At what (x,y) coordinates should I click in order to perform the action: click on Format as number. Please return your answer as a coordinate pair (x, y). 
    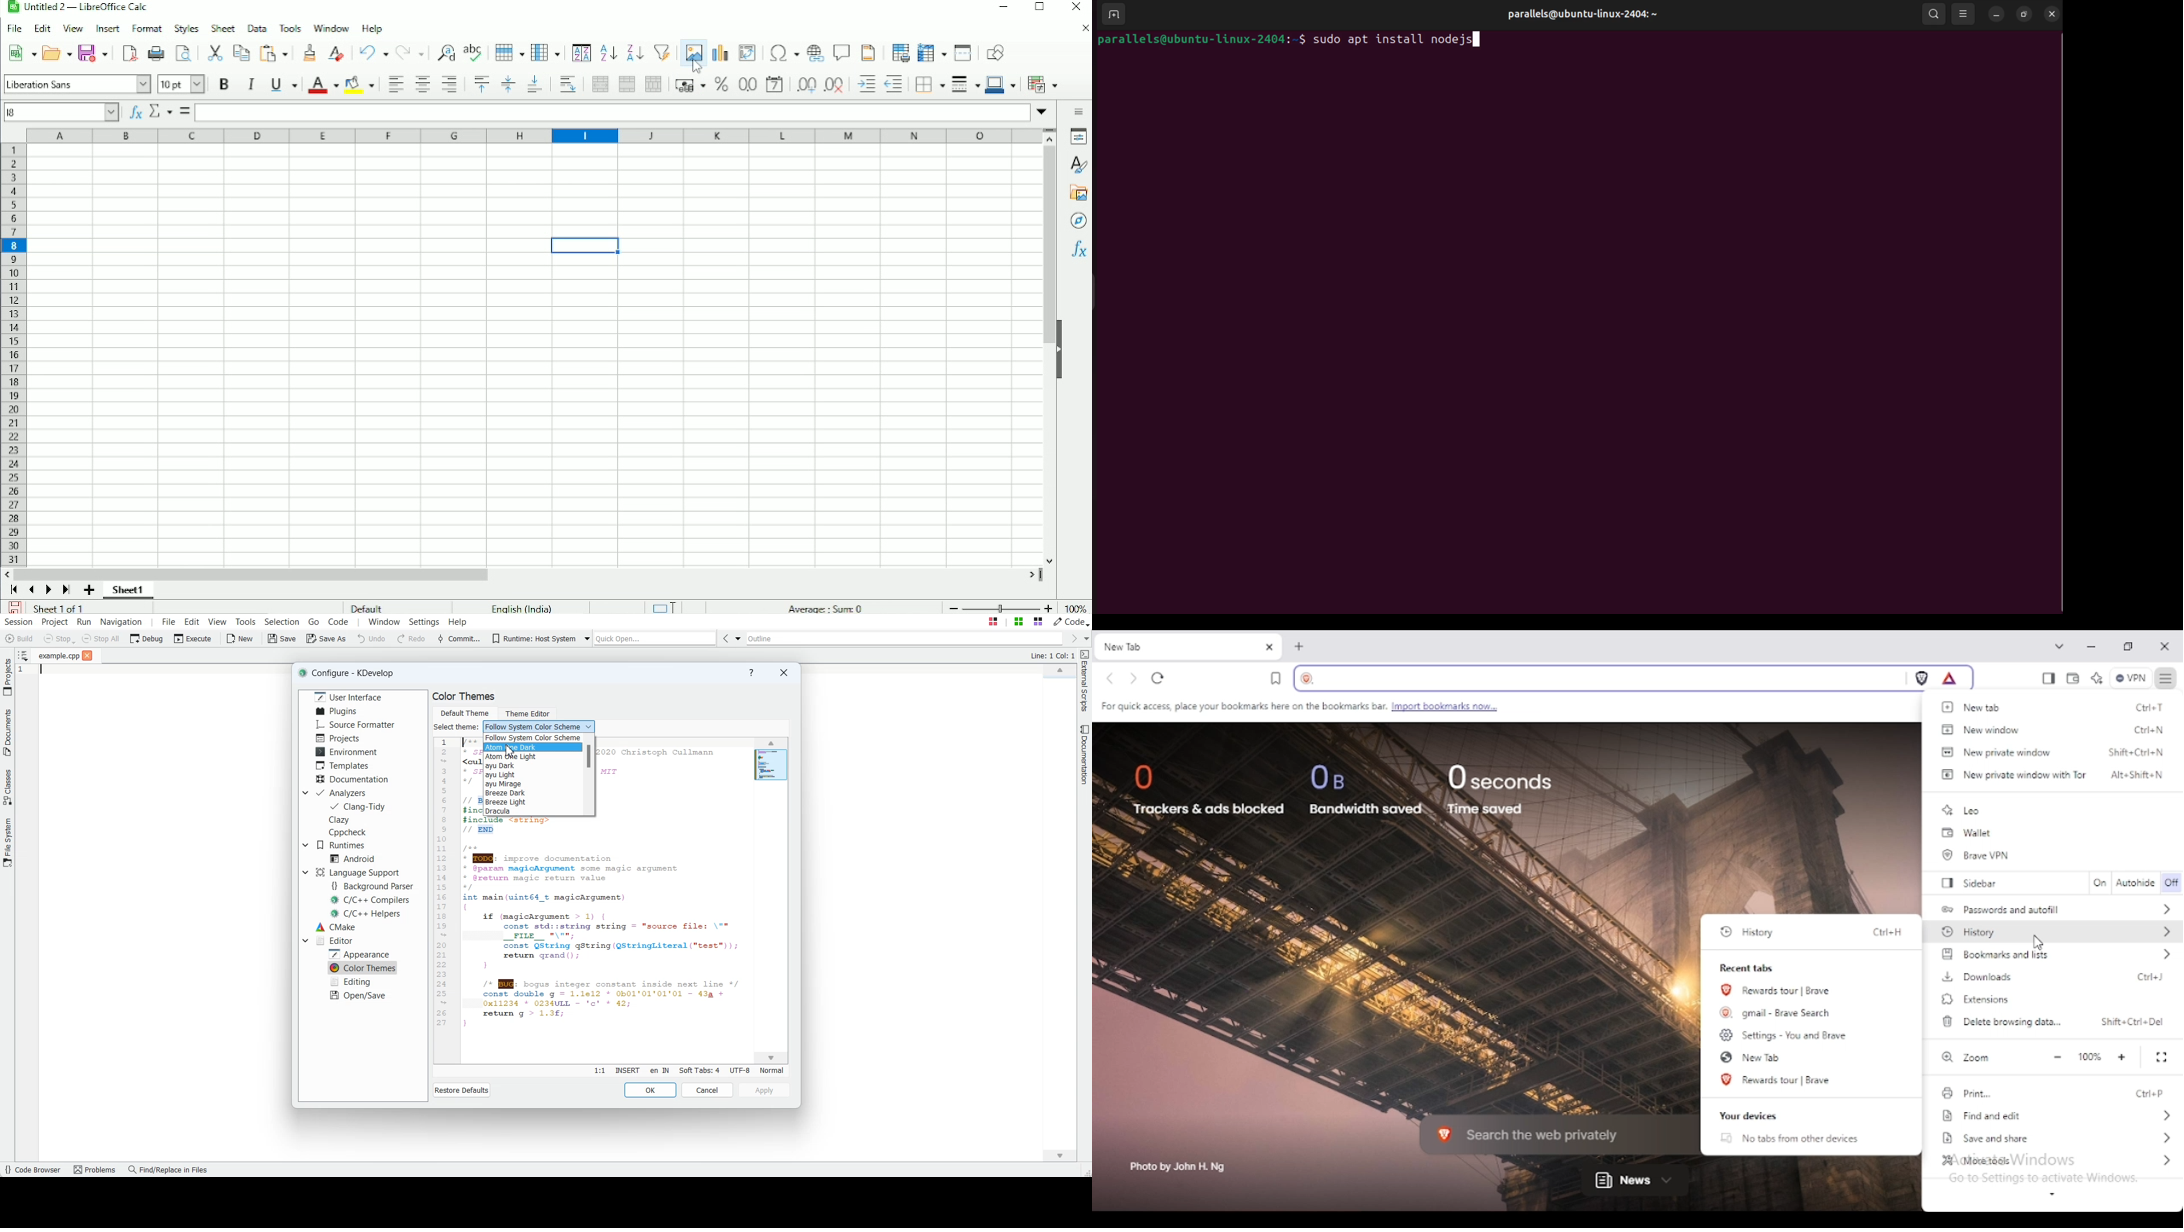
    Looking at the image, I should click on (745, 85).